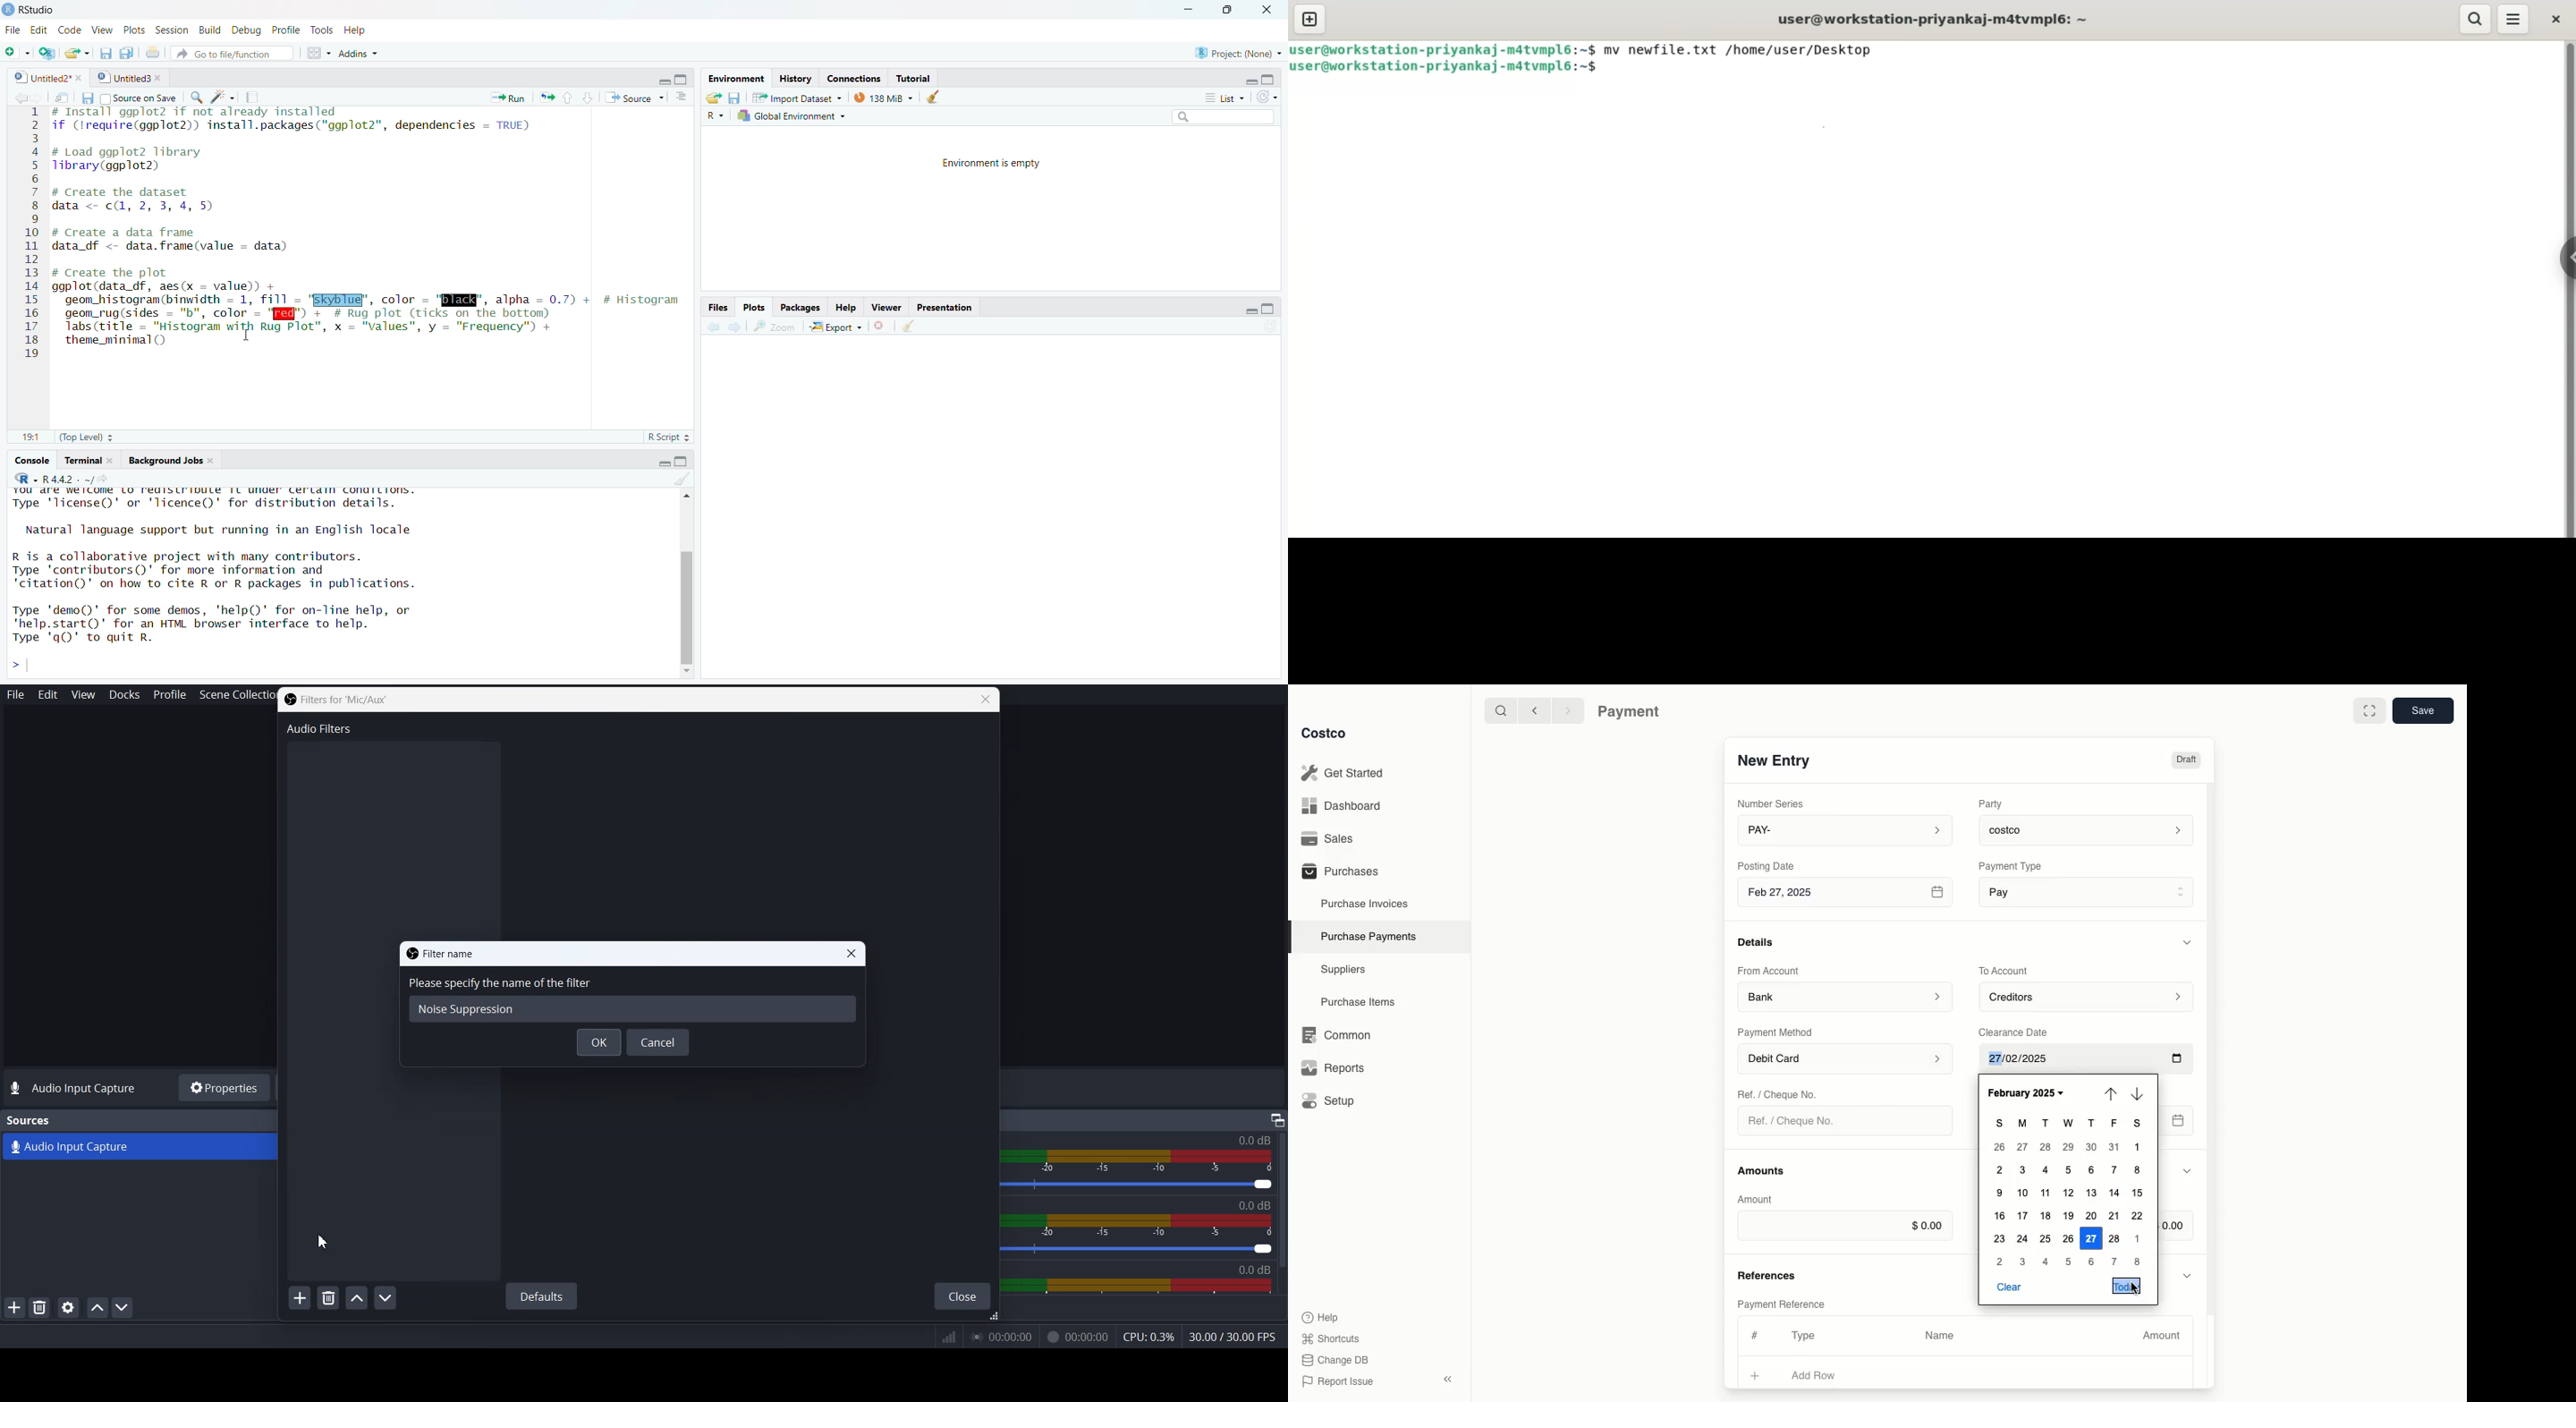  Describe the element at coordinates (1633, 713) in the screenshot. I see `Payment` at that location.